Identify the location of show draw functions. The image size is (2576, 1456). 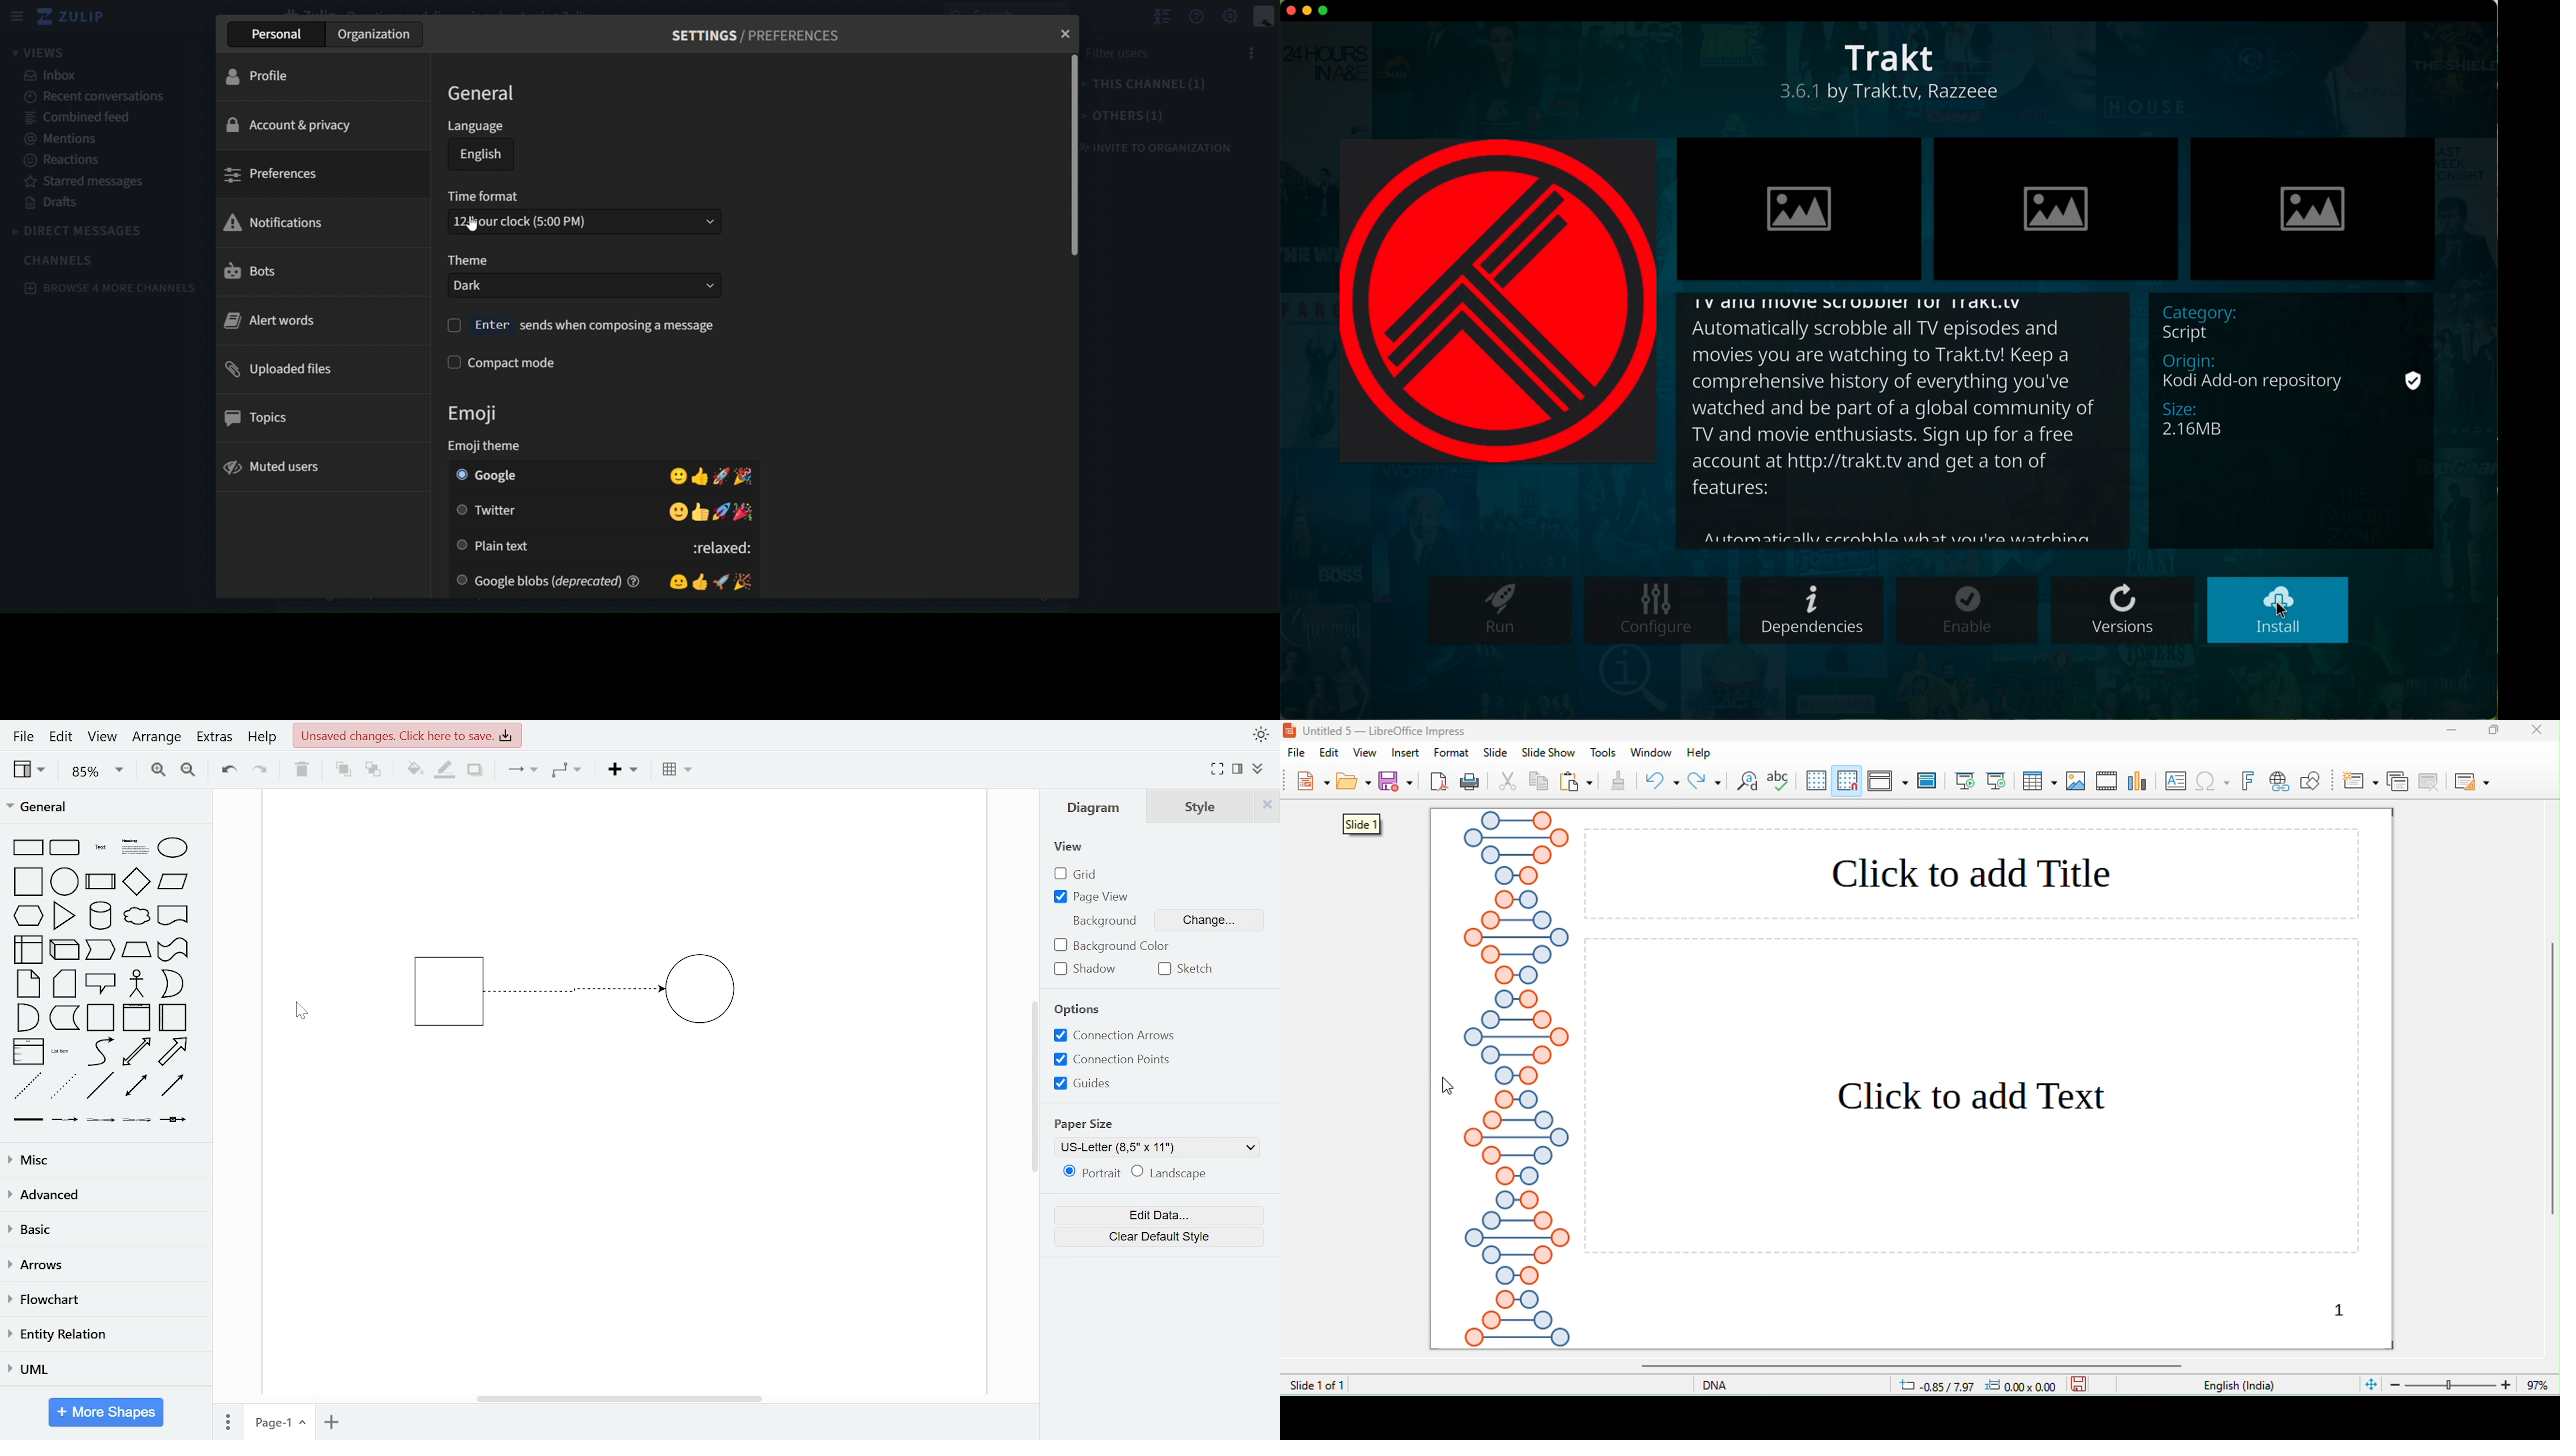
(2310, 781).